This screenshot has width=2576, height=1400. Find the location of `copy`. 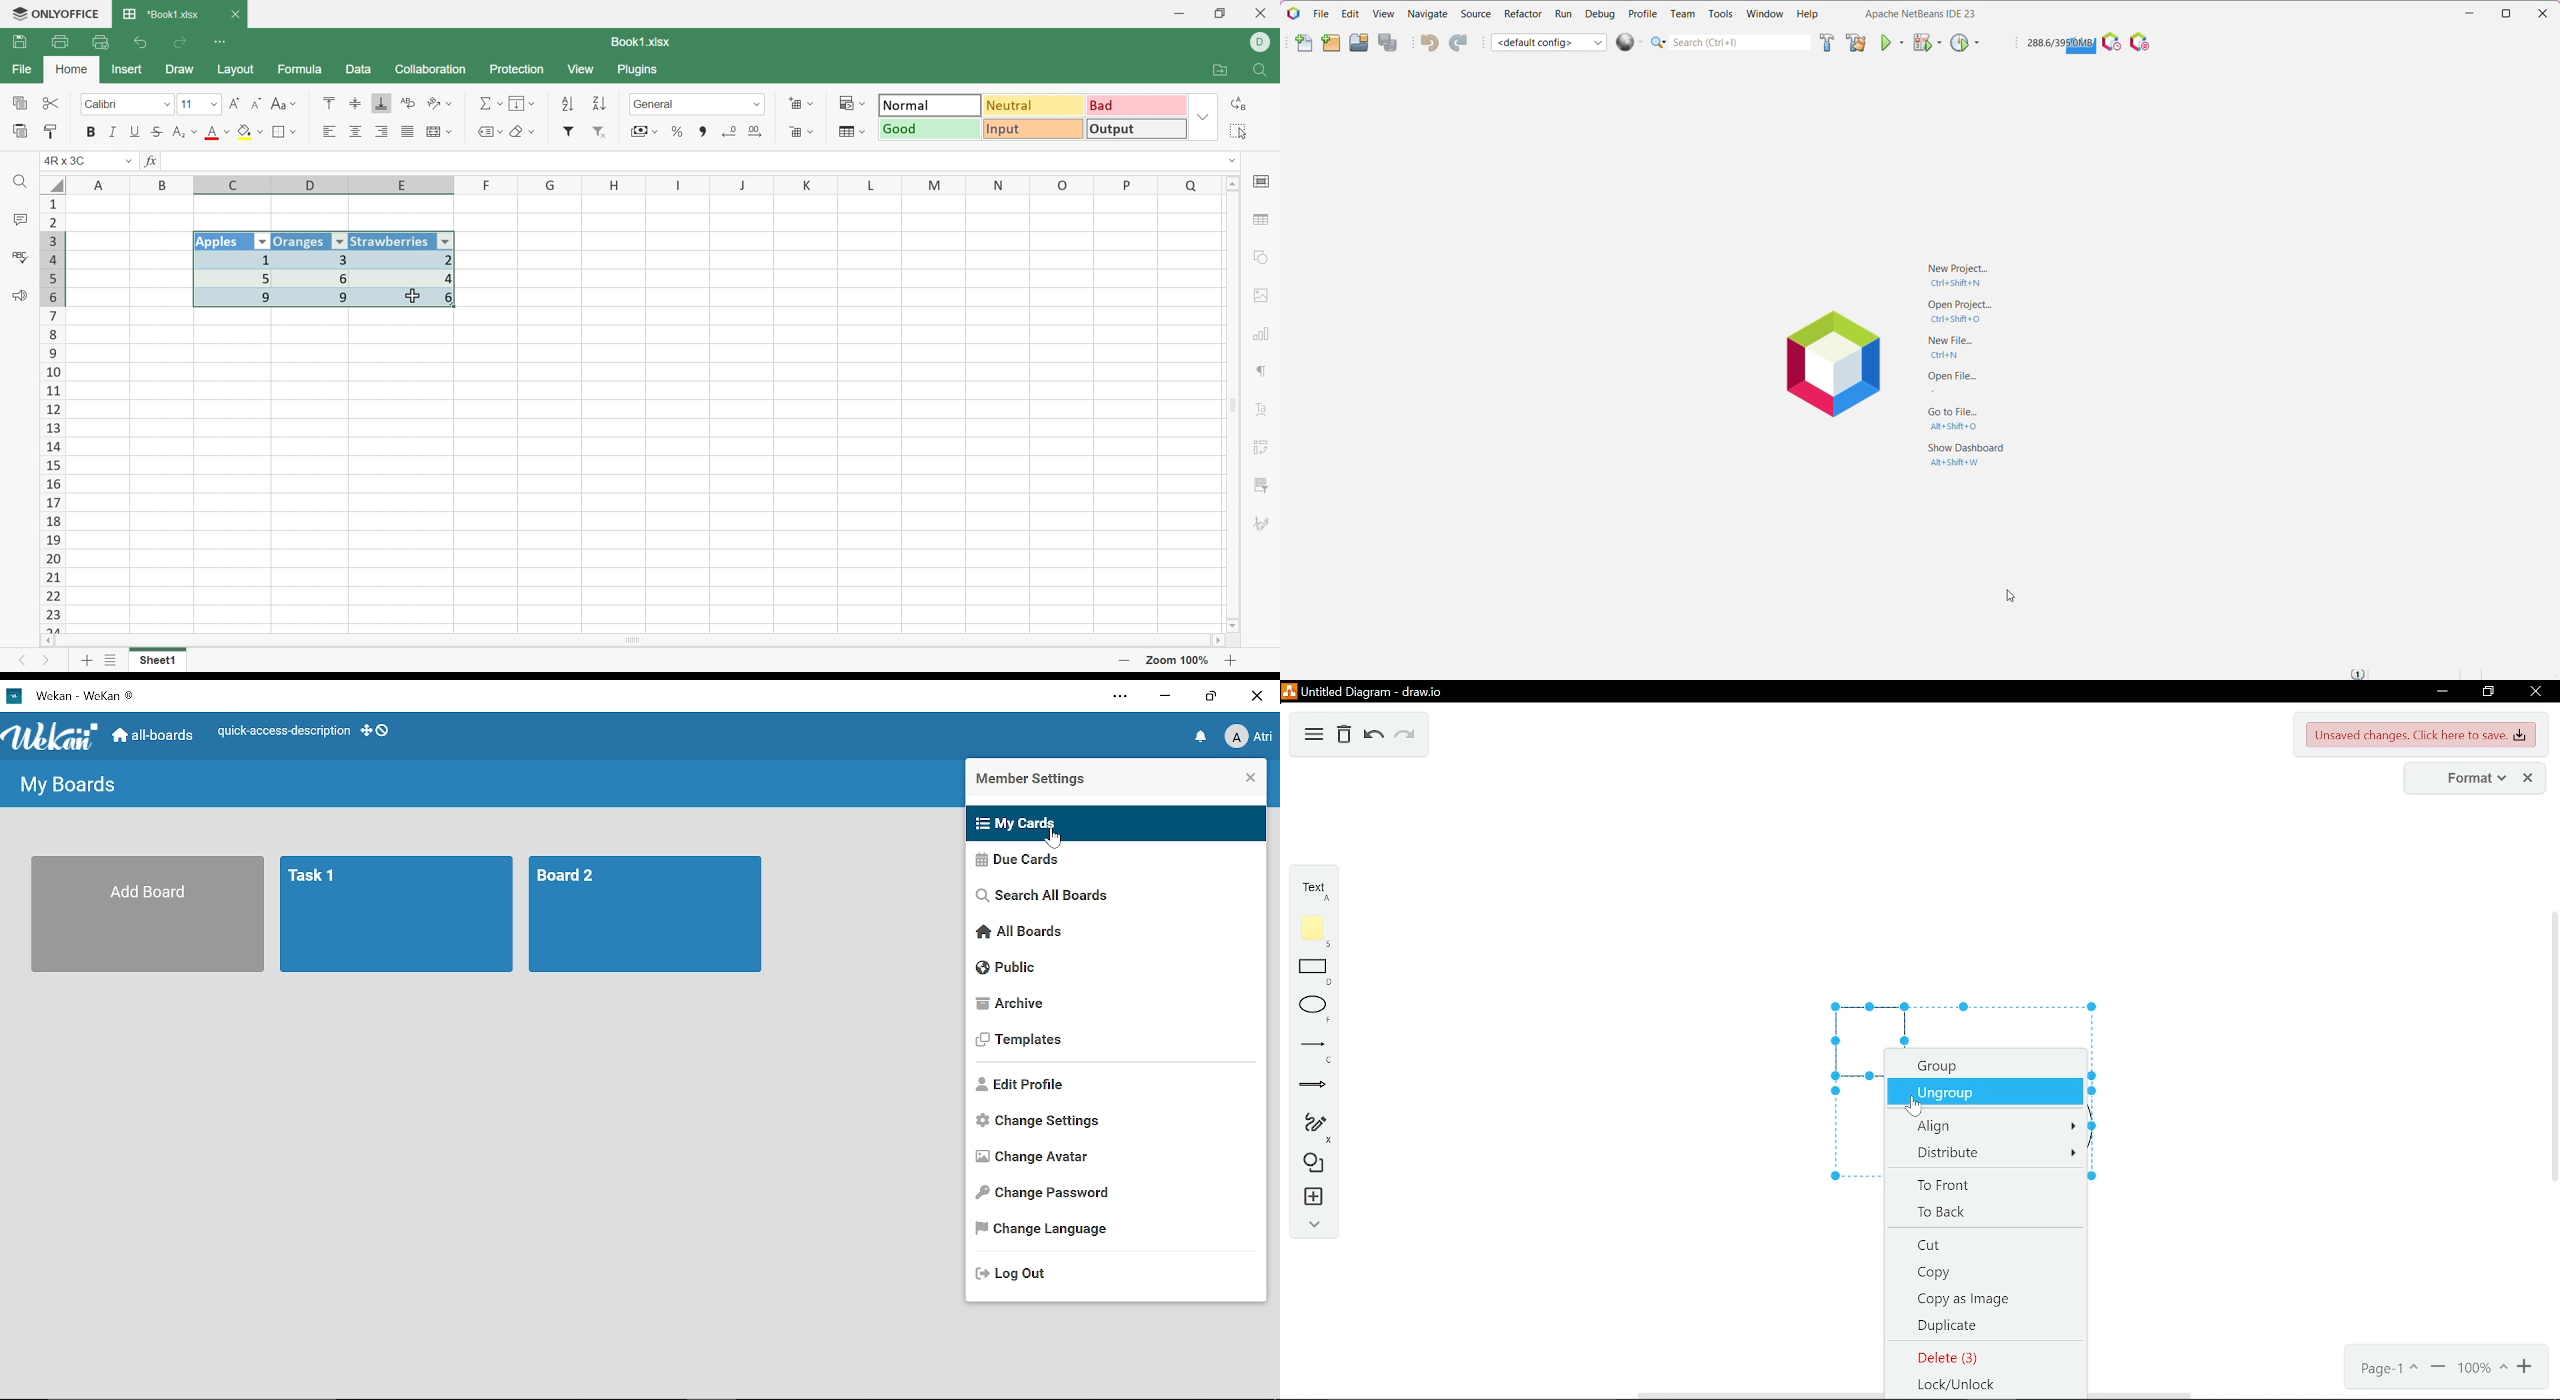

copy is located at coordinates (1986, 1271).